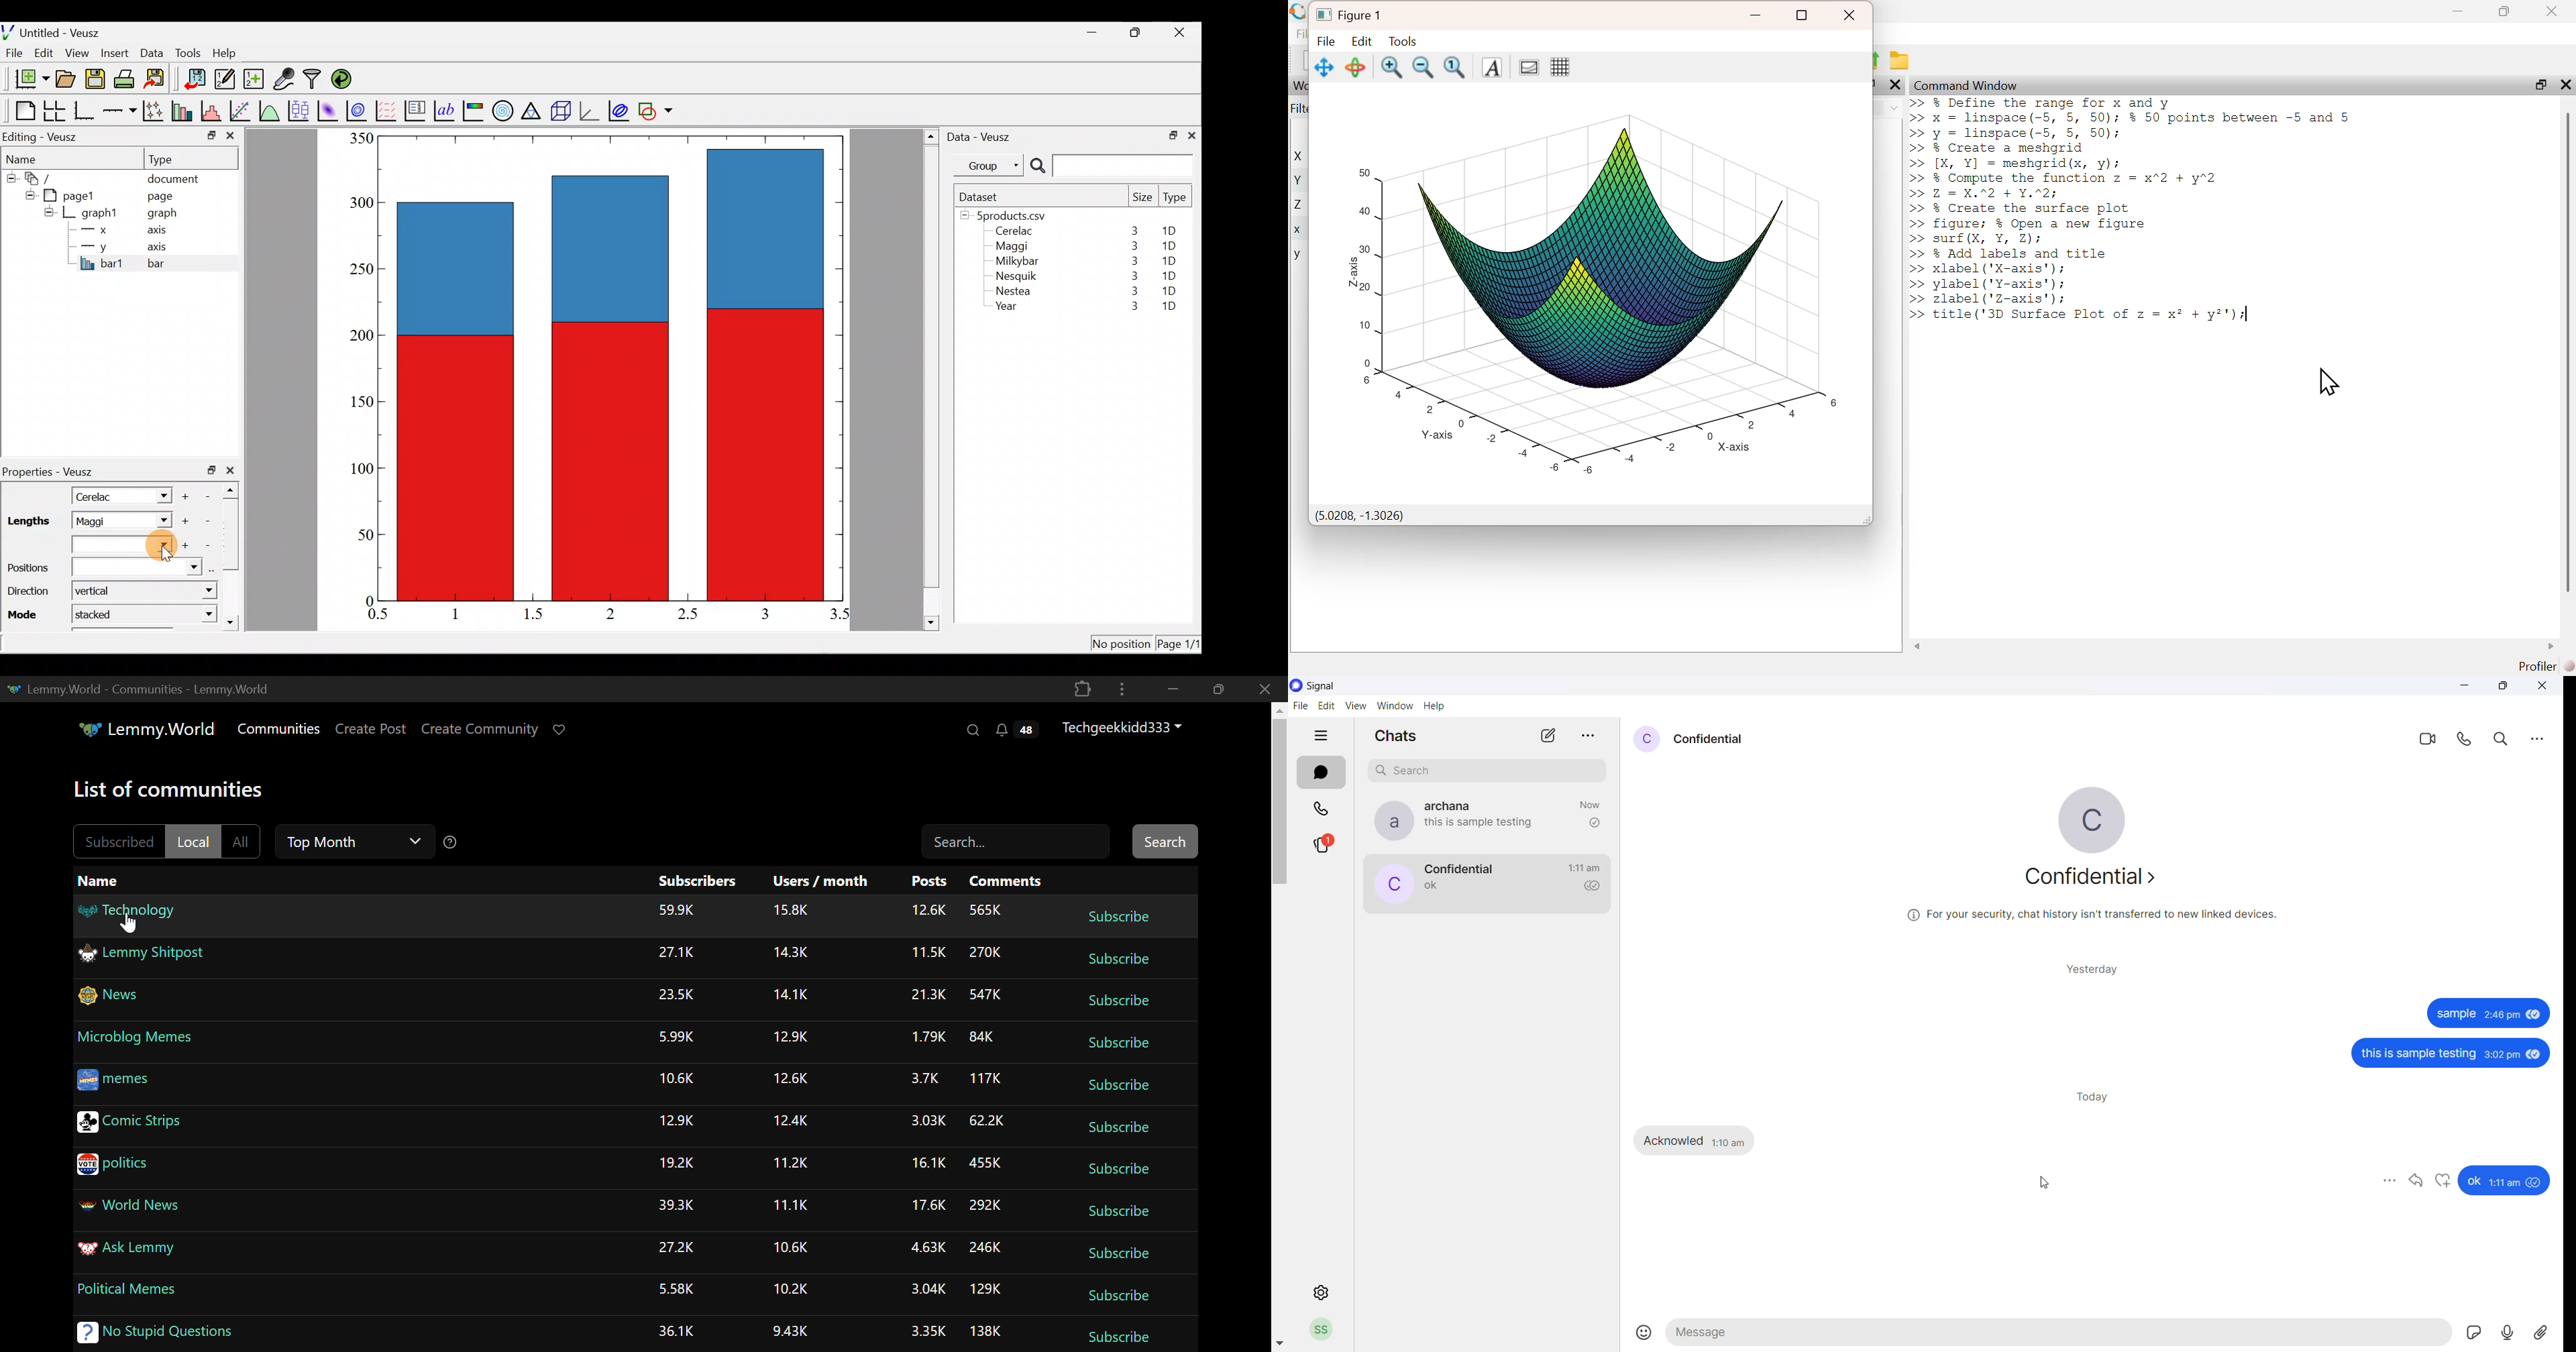 The height and width of the screenshot is (1372, 2576). What do you see at coordinates (344, 78) in the screenshot?
I see `Reload linked datasets` at bounding box center [344, 78].